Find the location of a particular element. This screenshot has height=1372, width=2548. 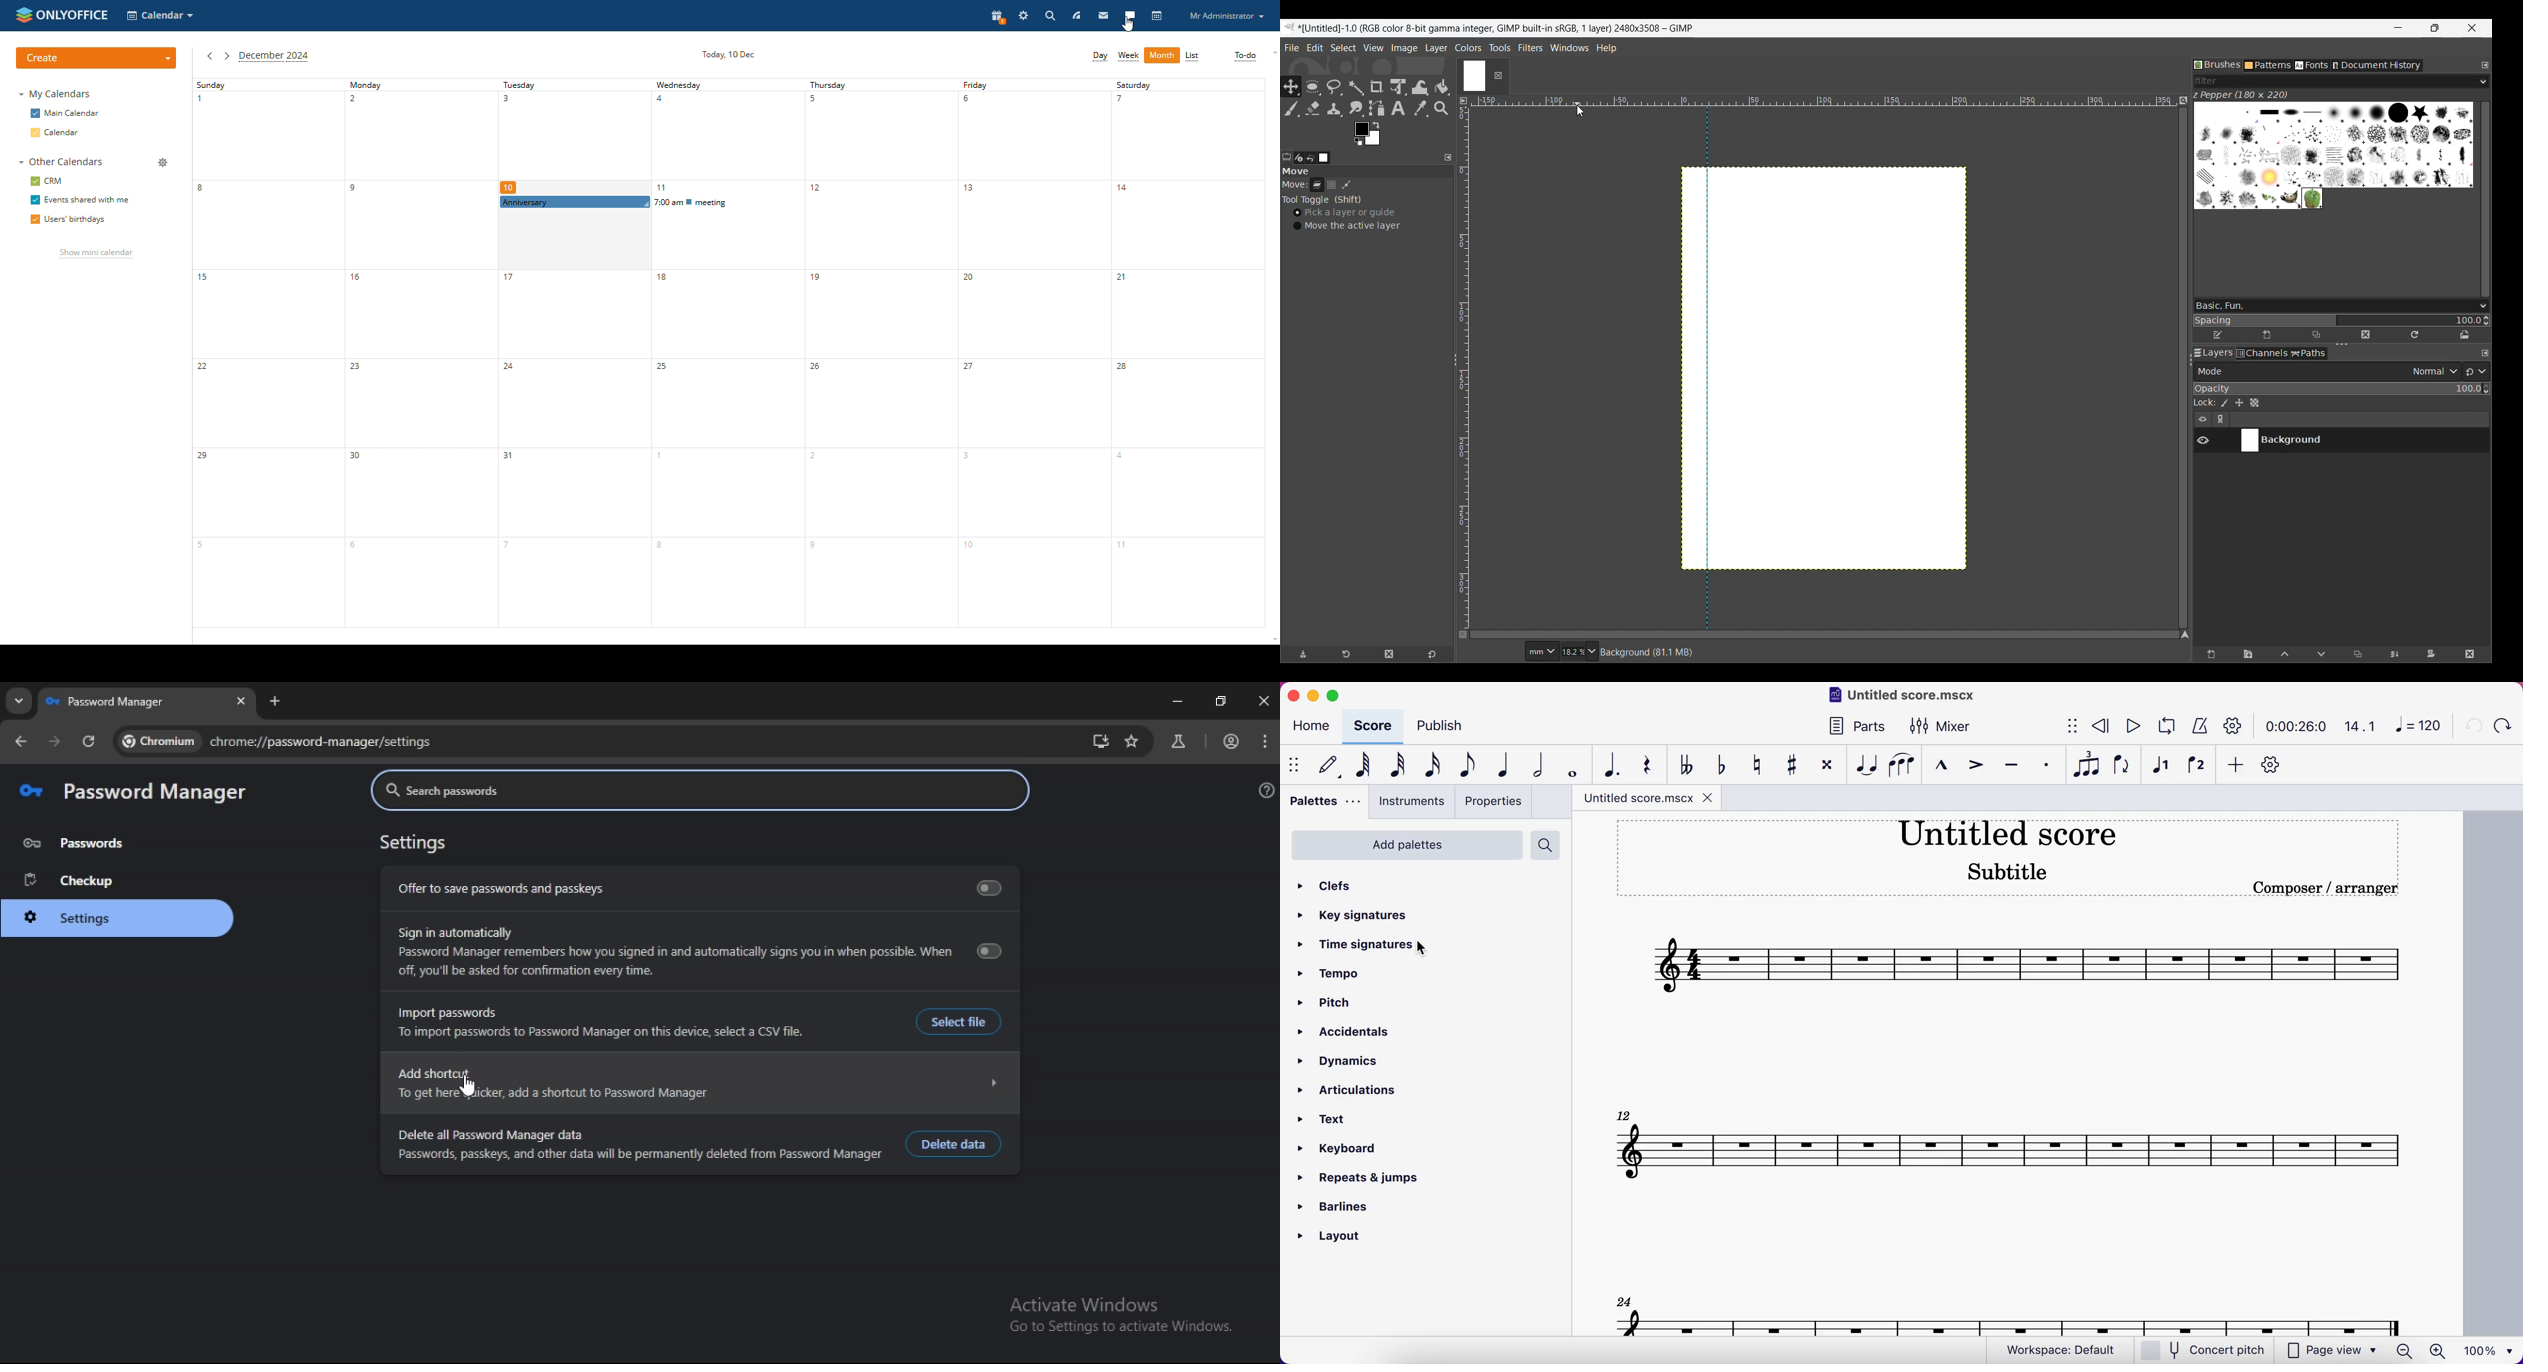

Change width of panels attached to this line is located at coordinates (2179, 364).